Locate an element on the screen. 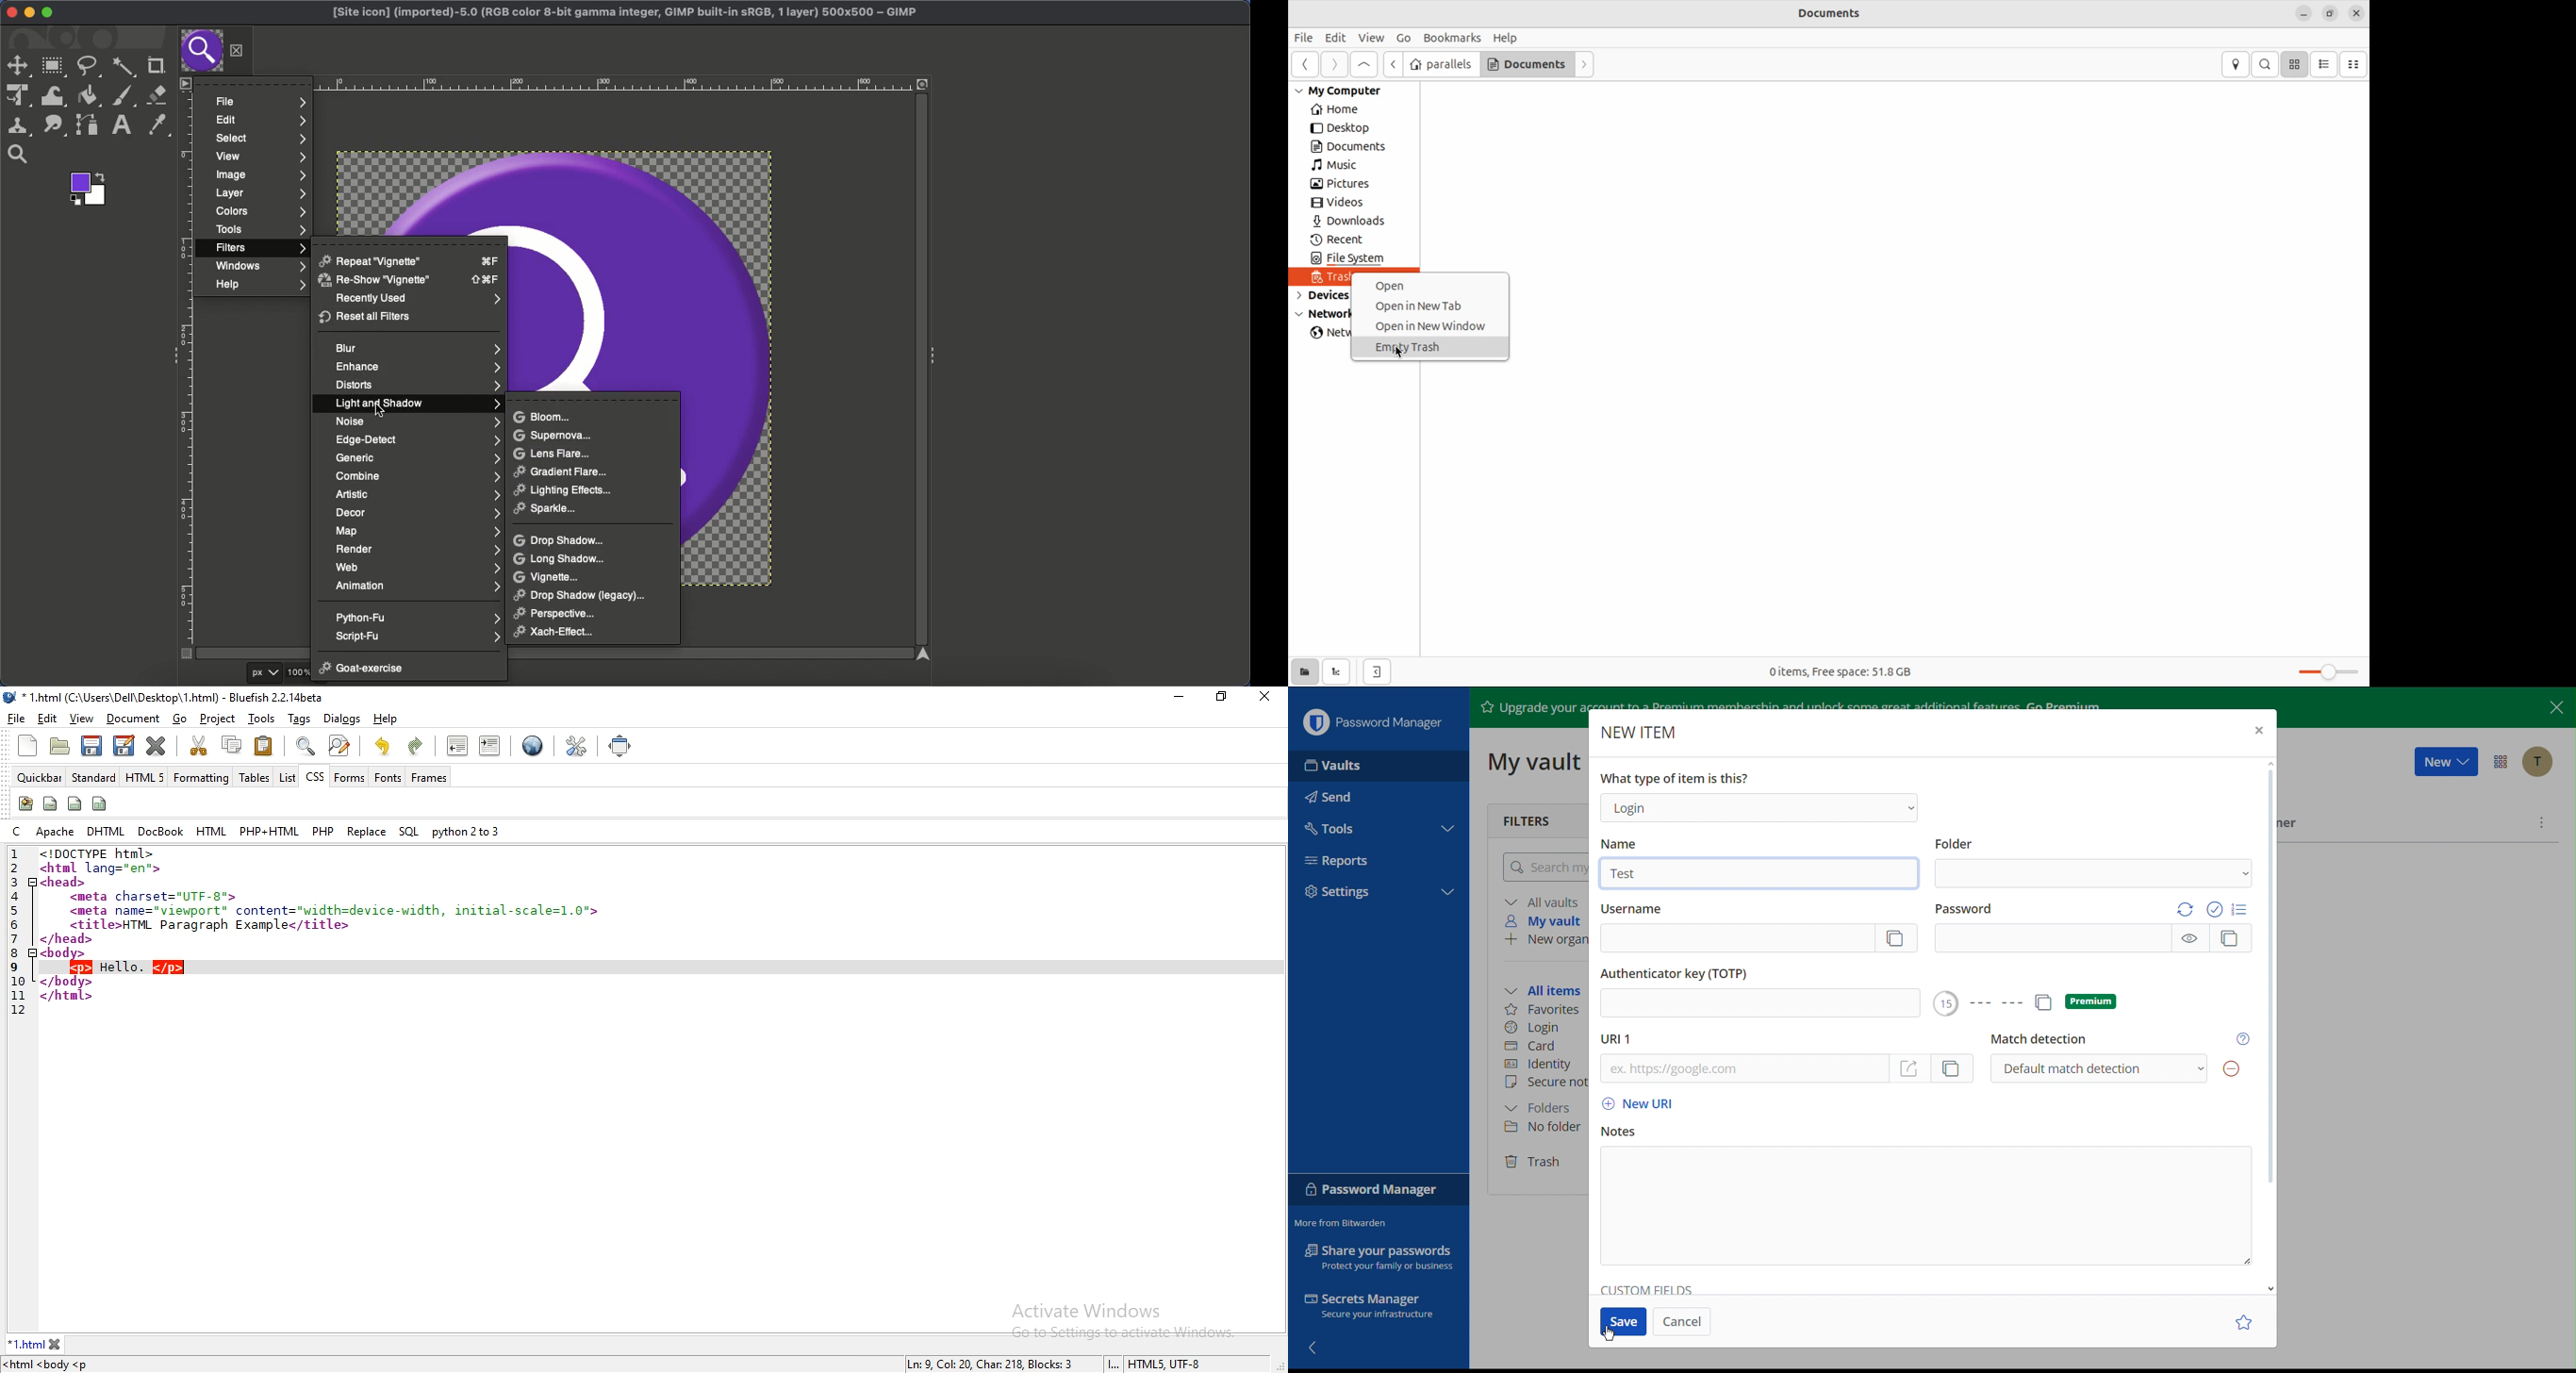  Image is located at coordinates (261, 174).